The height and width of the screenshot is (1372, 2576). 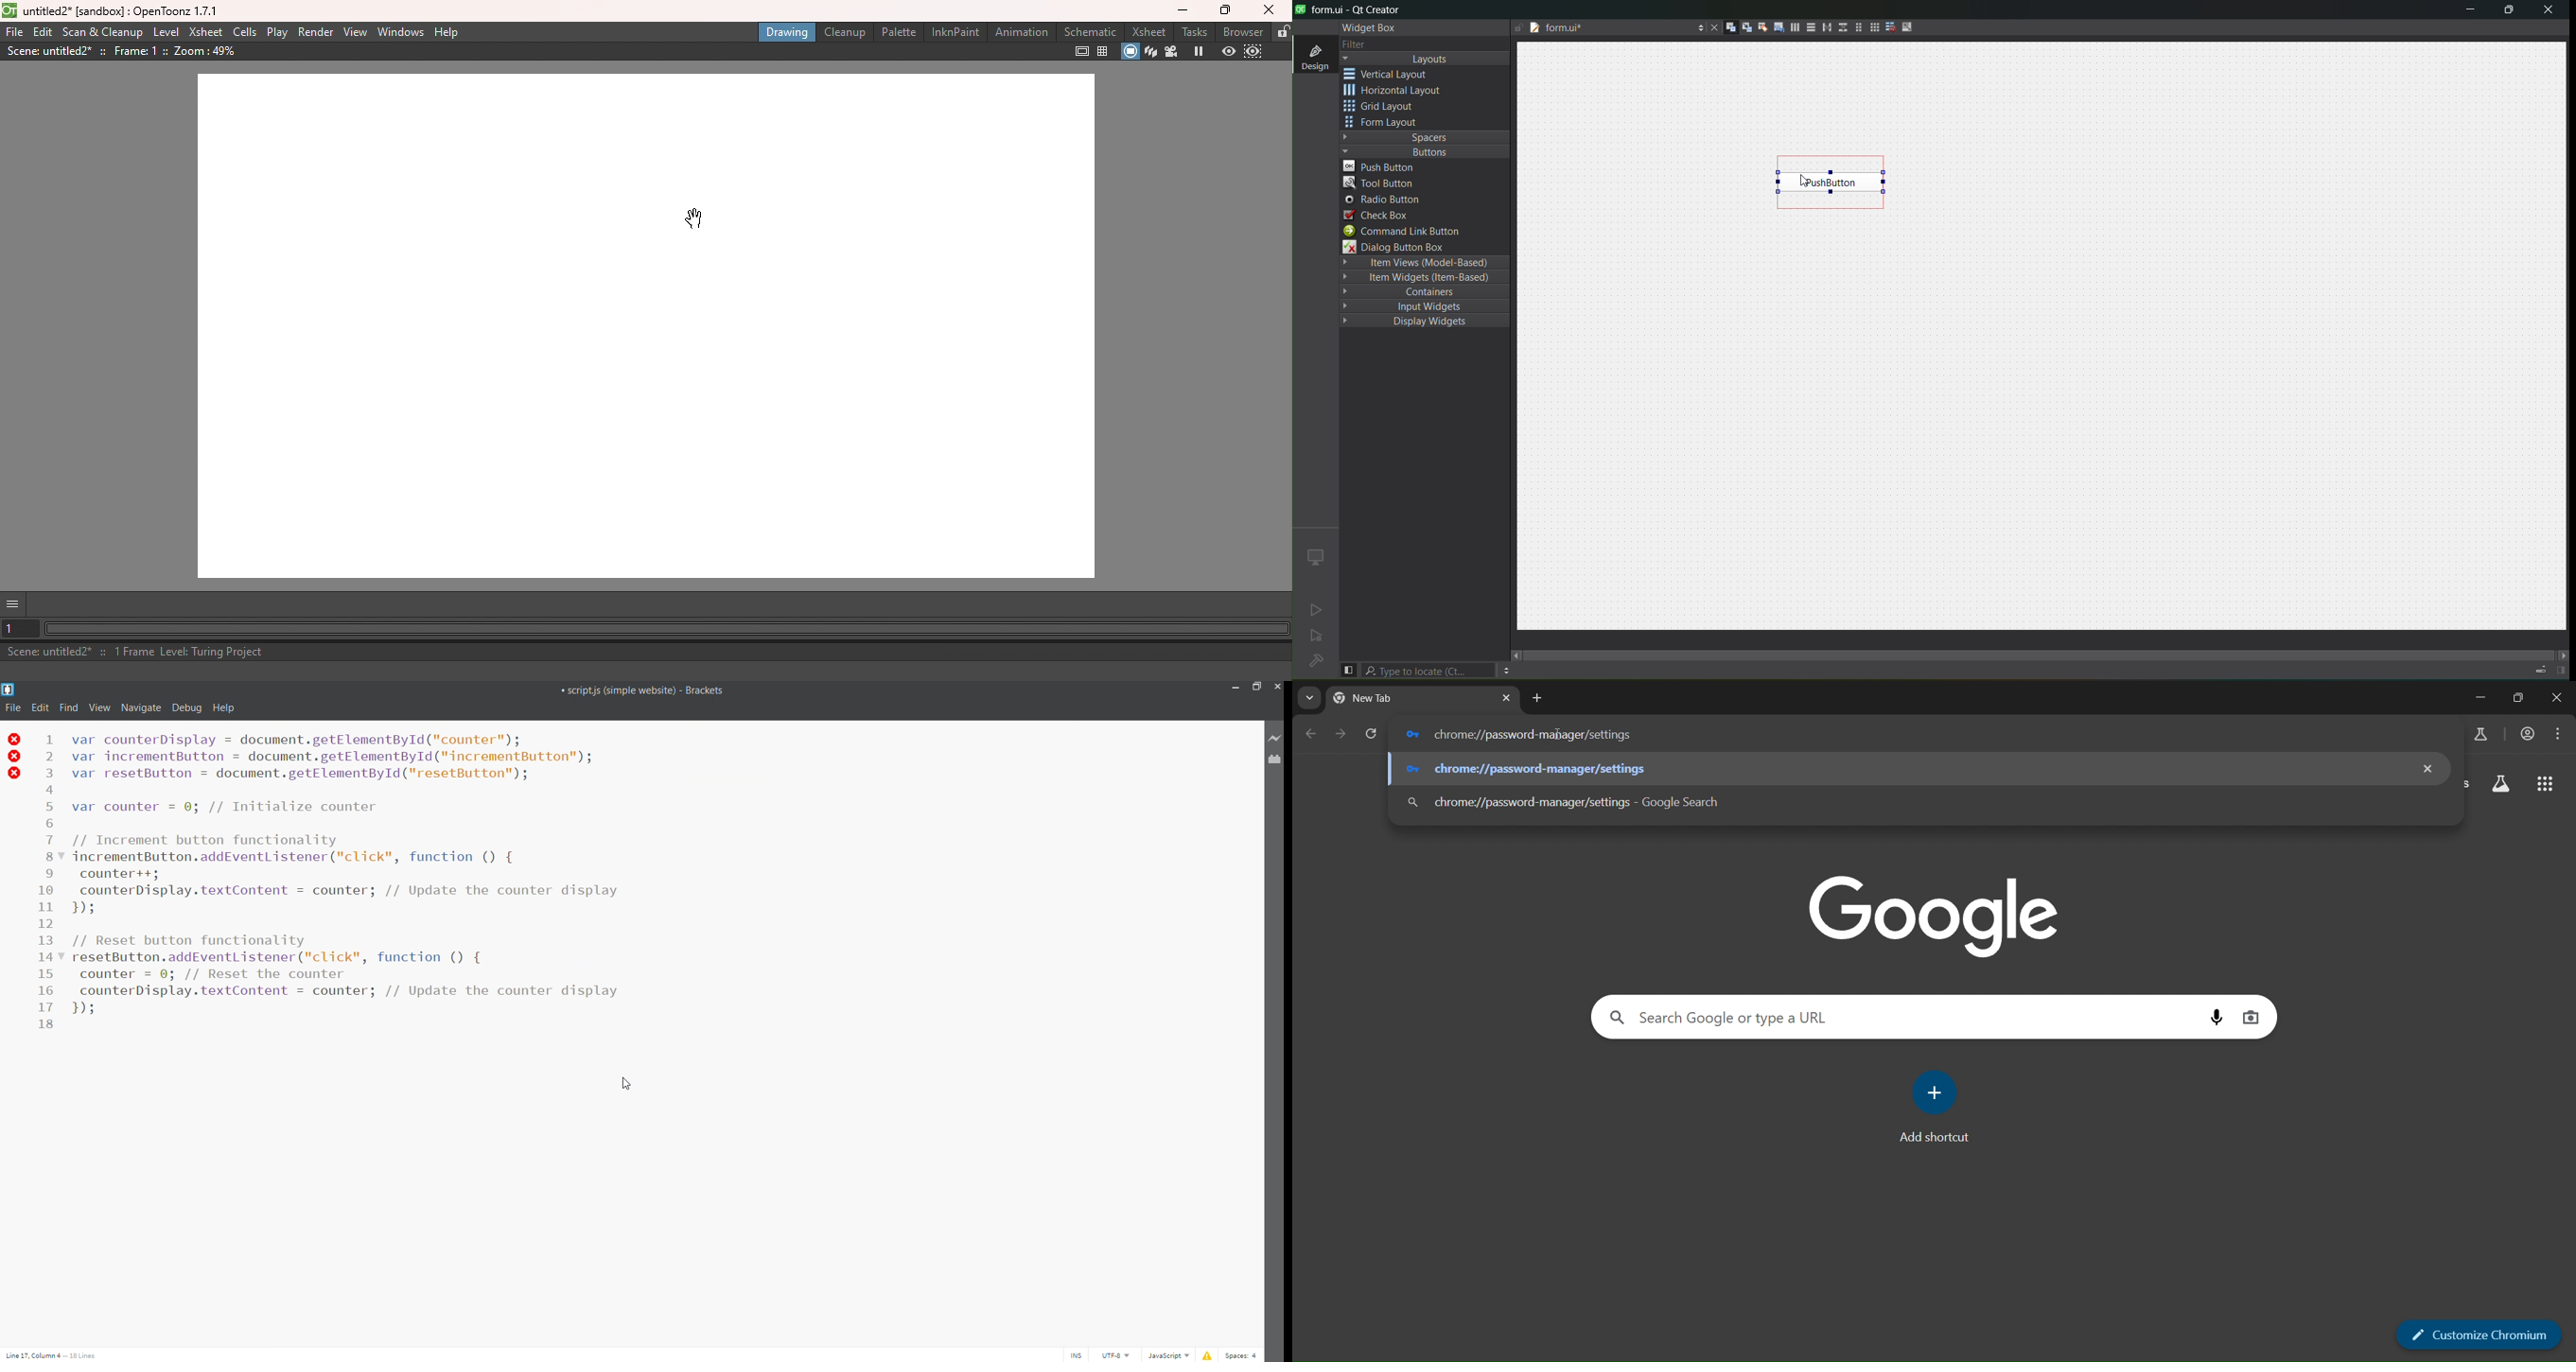 I want to click on Line 17, Column 4 -18 lines, so click(x=58, y=1356).